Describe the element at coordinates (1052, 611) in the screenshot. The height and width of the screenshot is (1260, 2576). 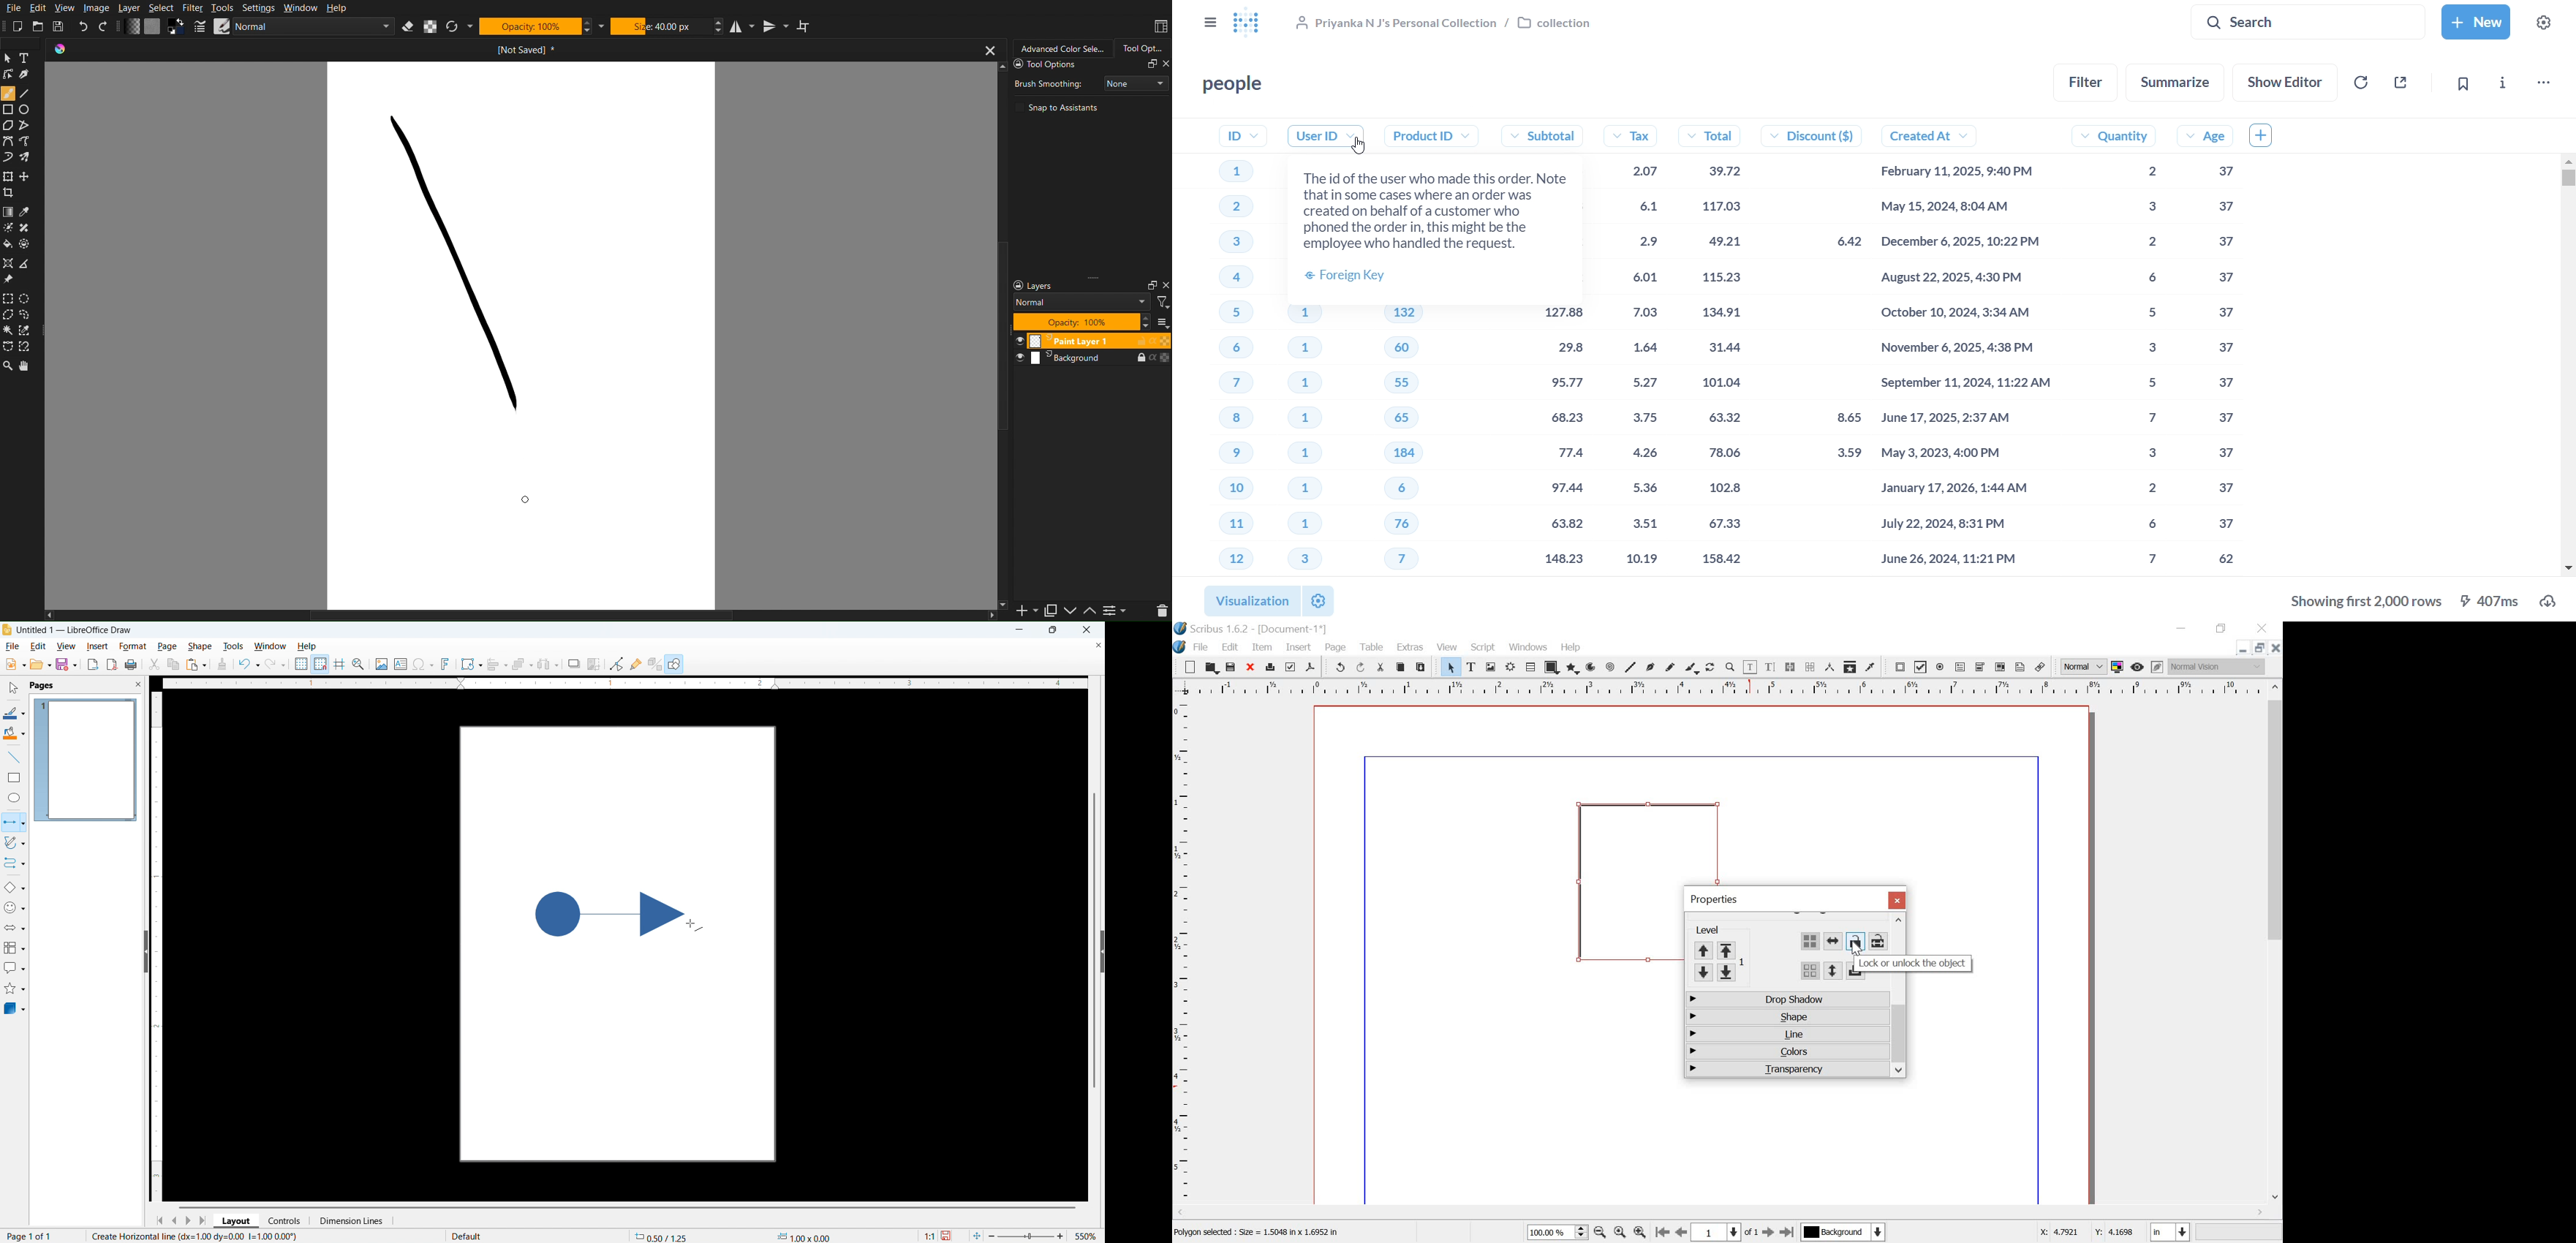
I see `Copy` at that location.